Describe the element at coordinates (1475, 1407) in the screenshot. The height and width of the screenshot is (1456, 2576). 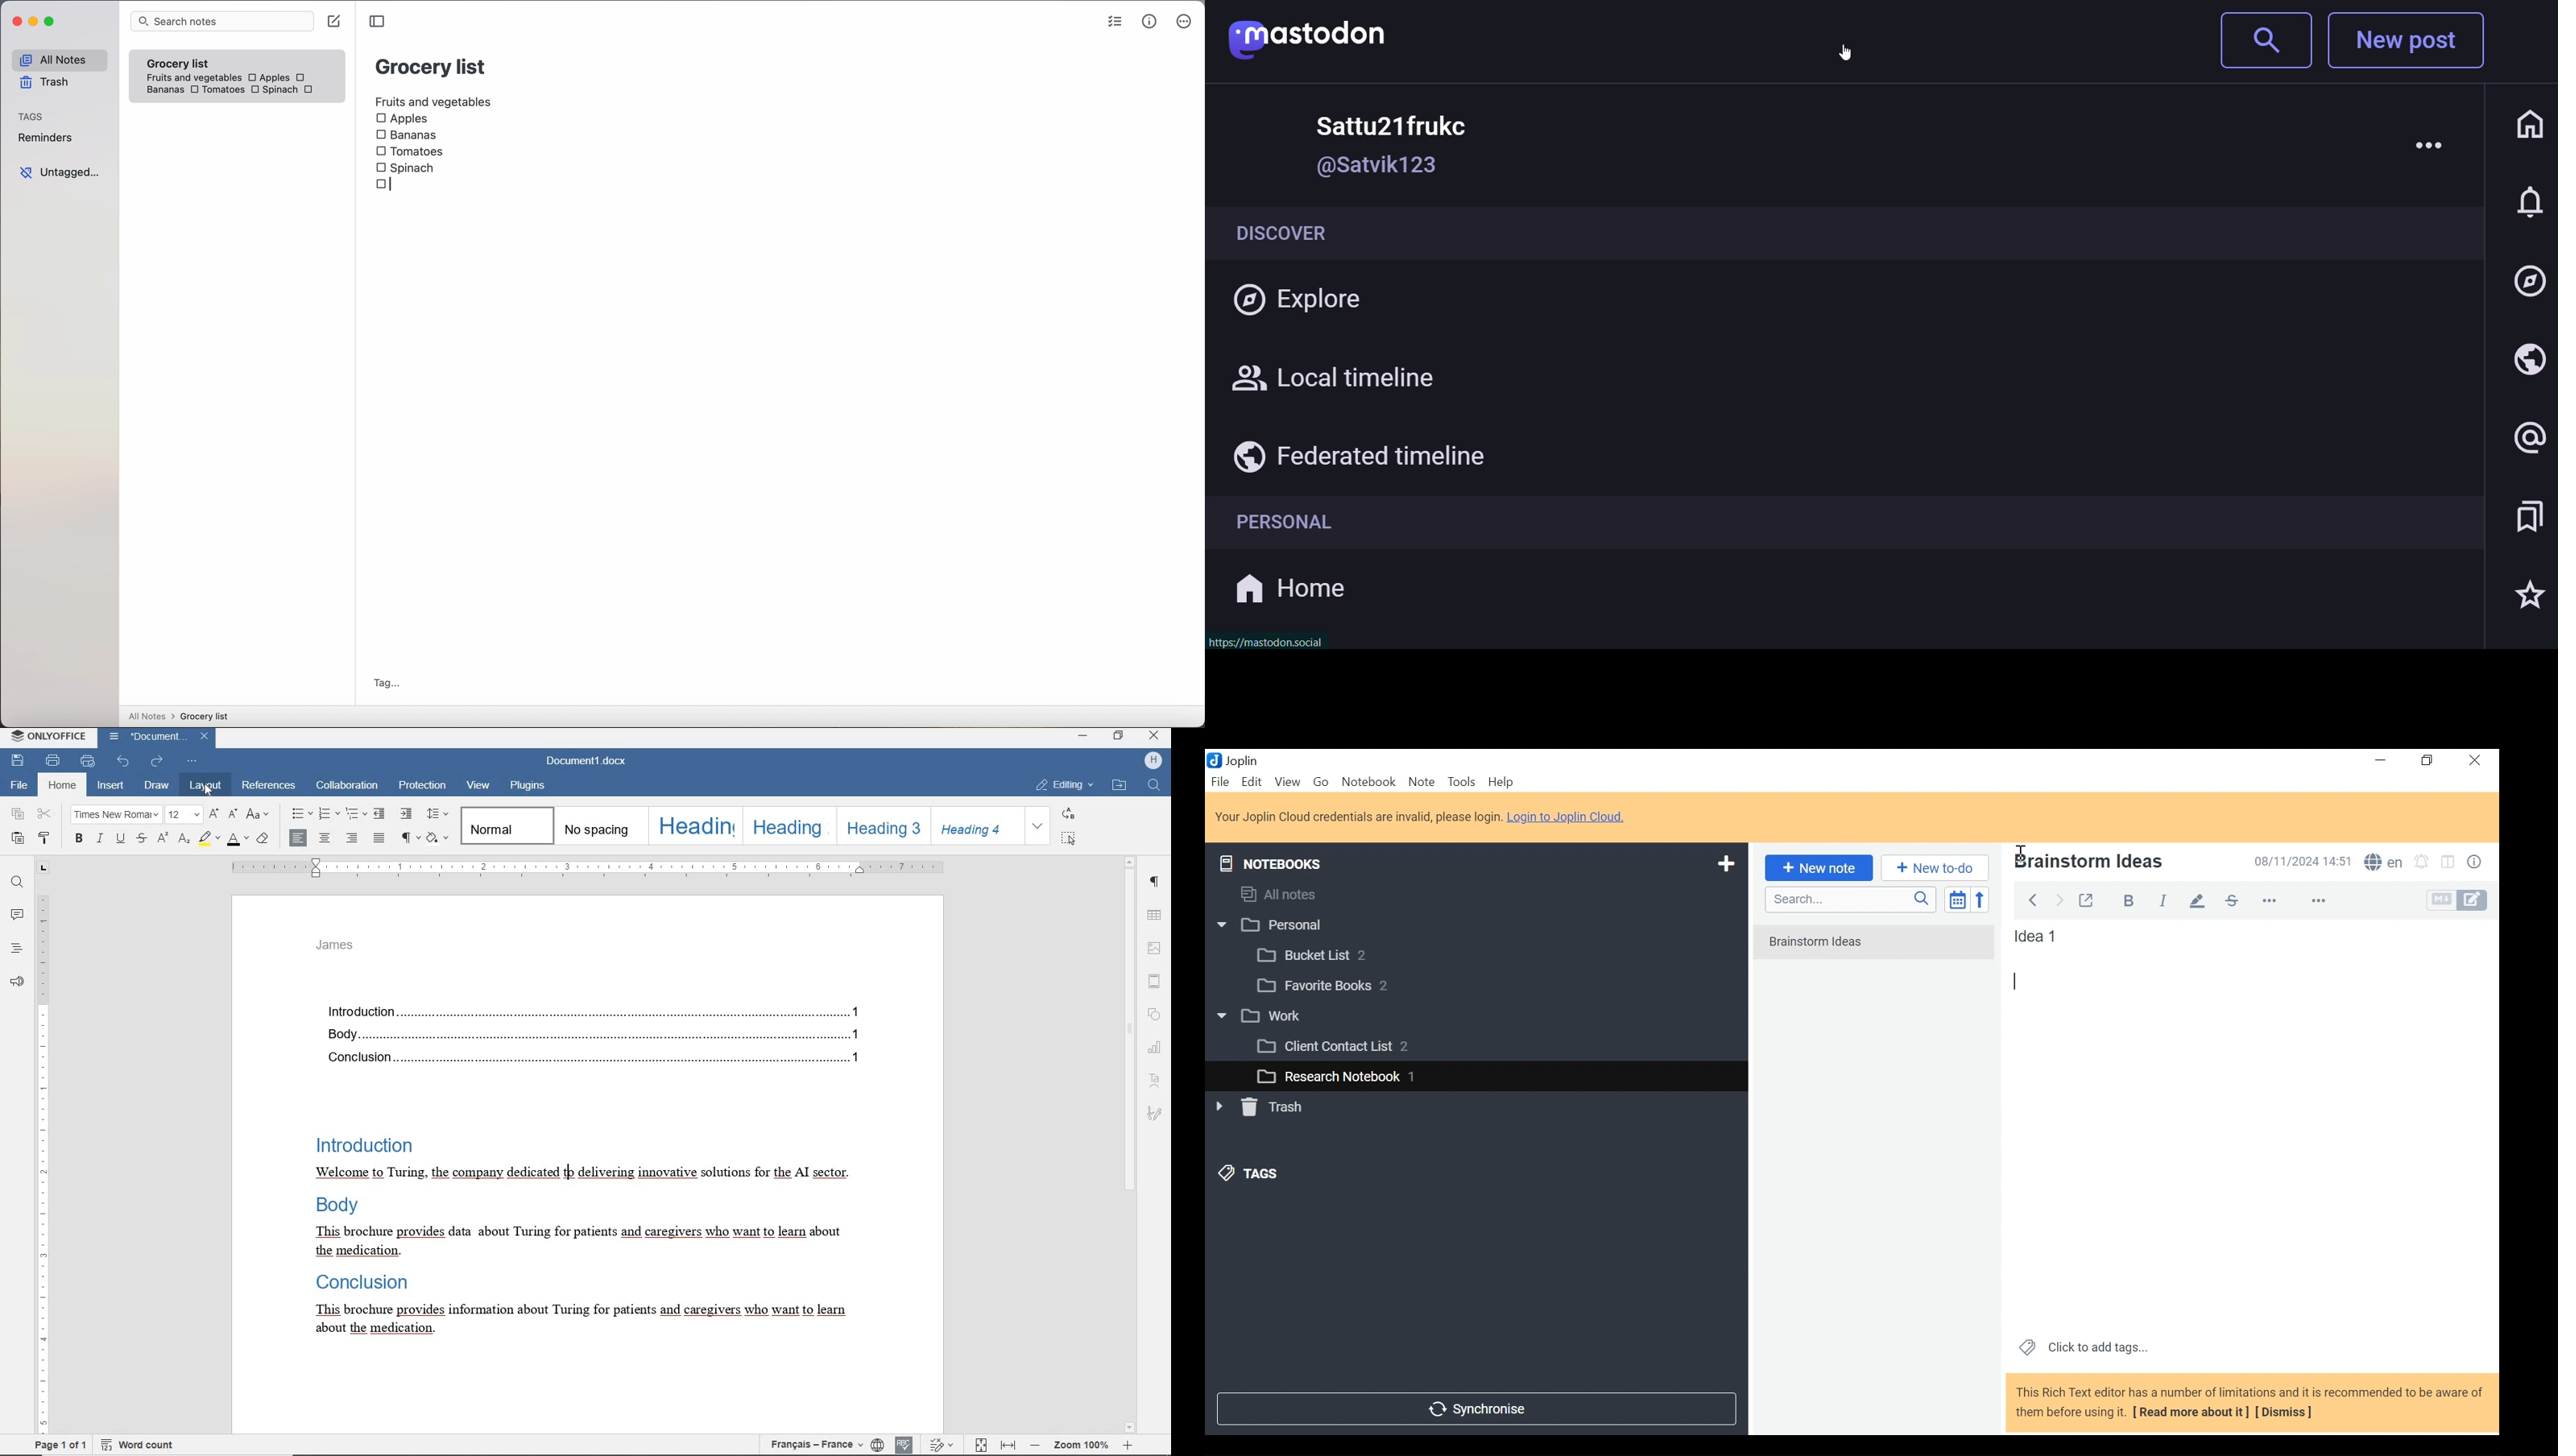
I see `Synchronize` at that location.